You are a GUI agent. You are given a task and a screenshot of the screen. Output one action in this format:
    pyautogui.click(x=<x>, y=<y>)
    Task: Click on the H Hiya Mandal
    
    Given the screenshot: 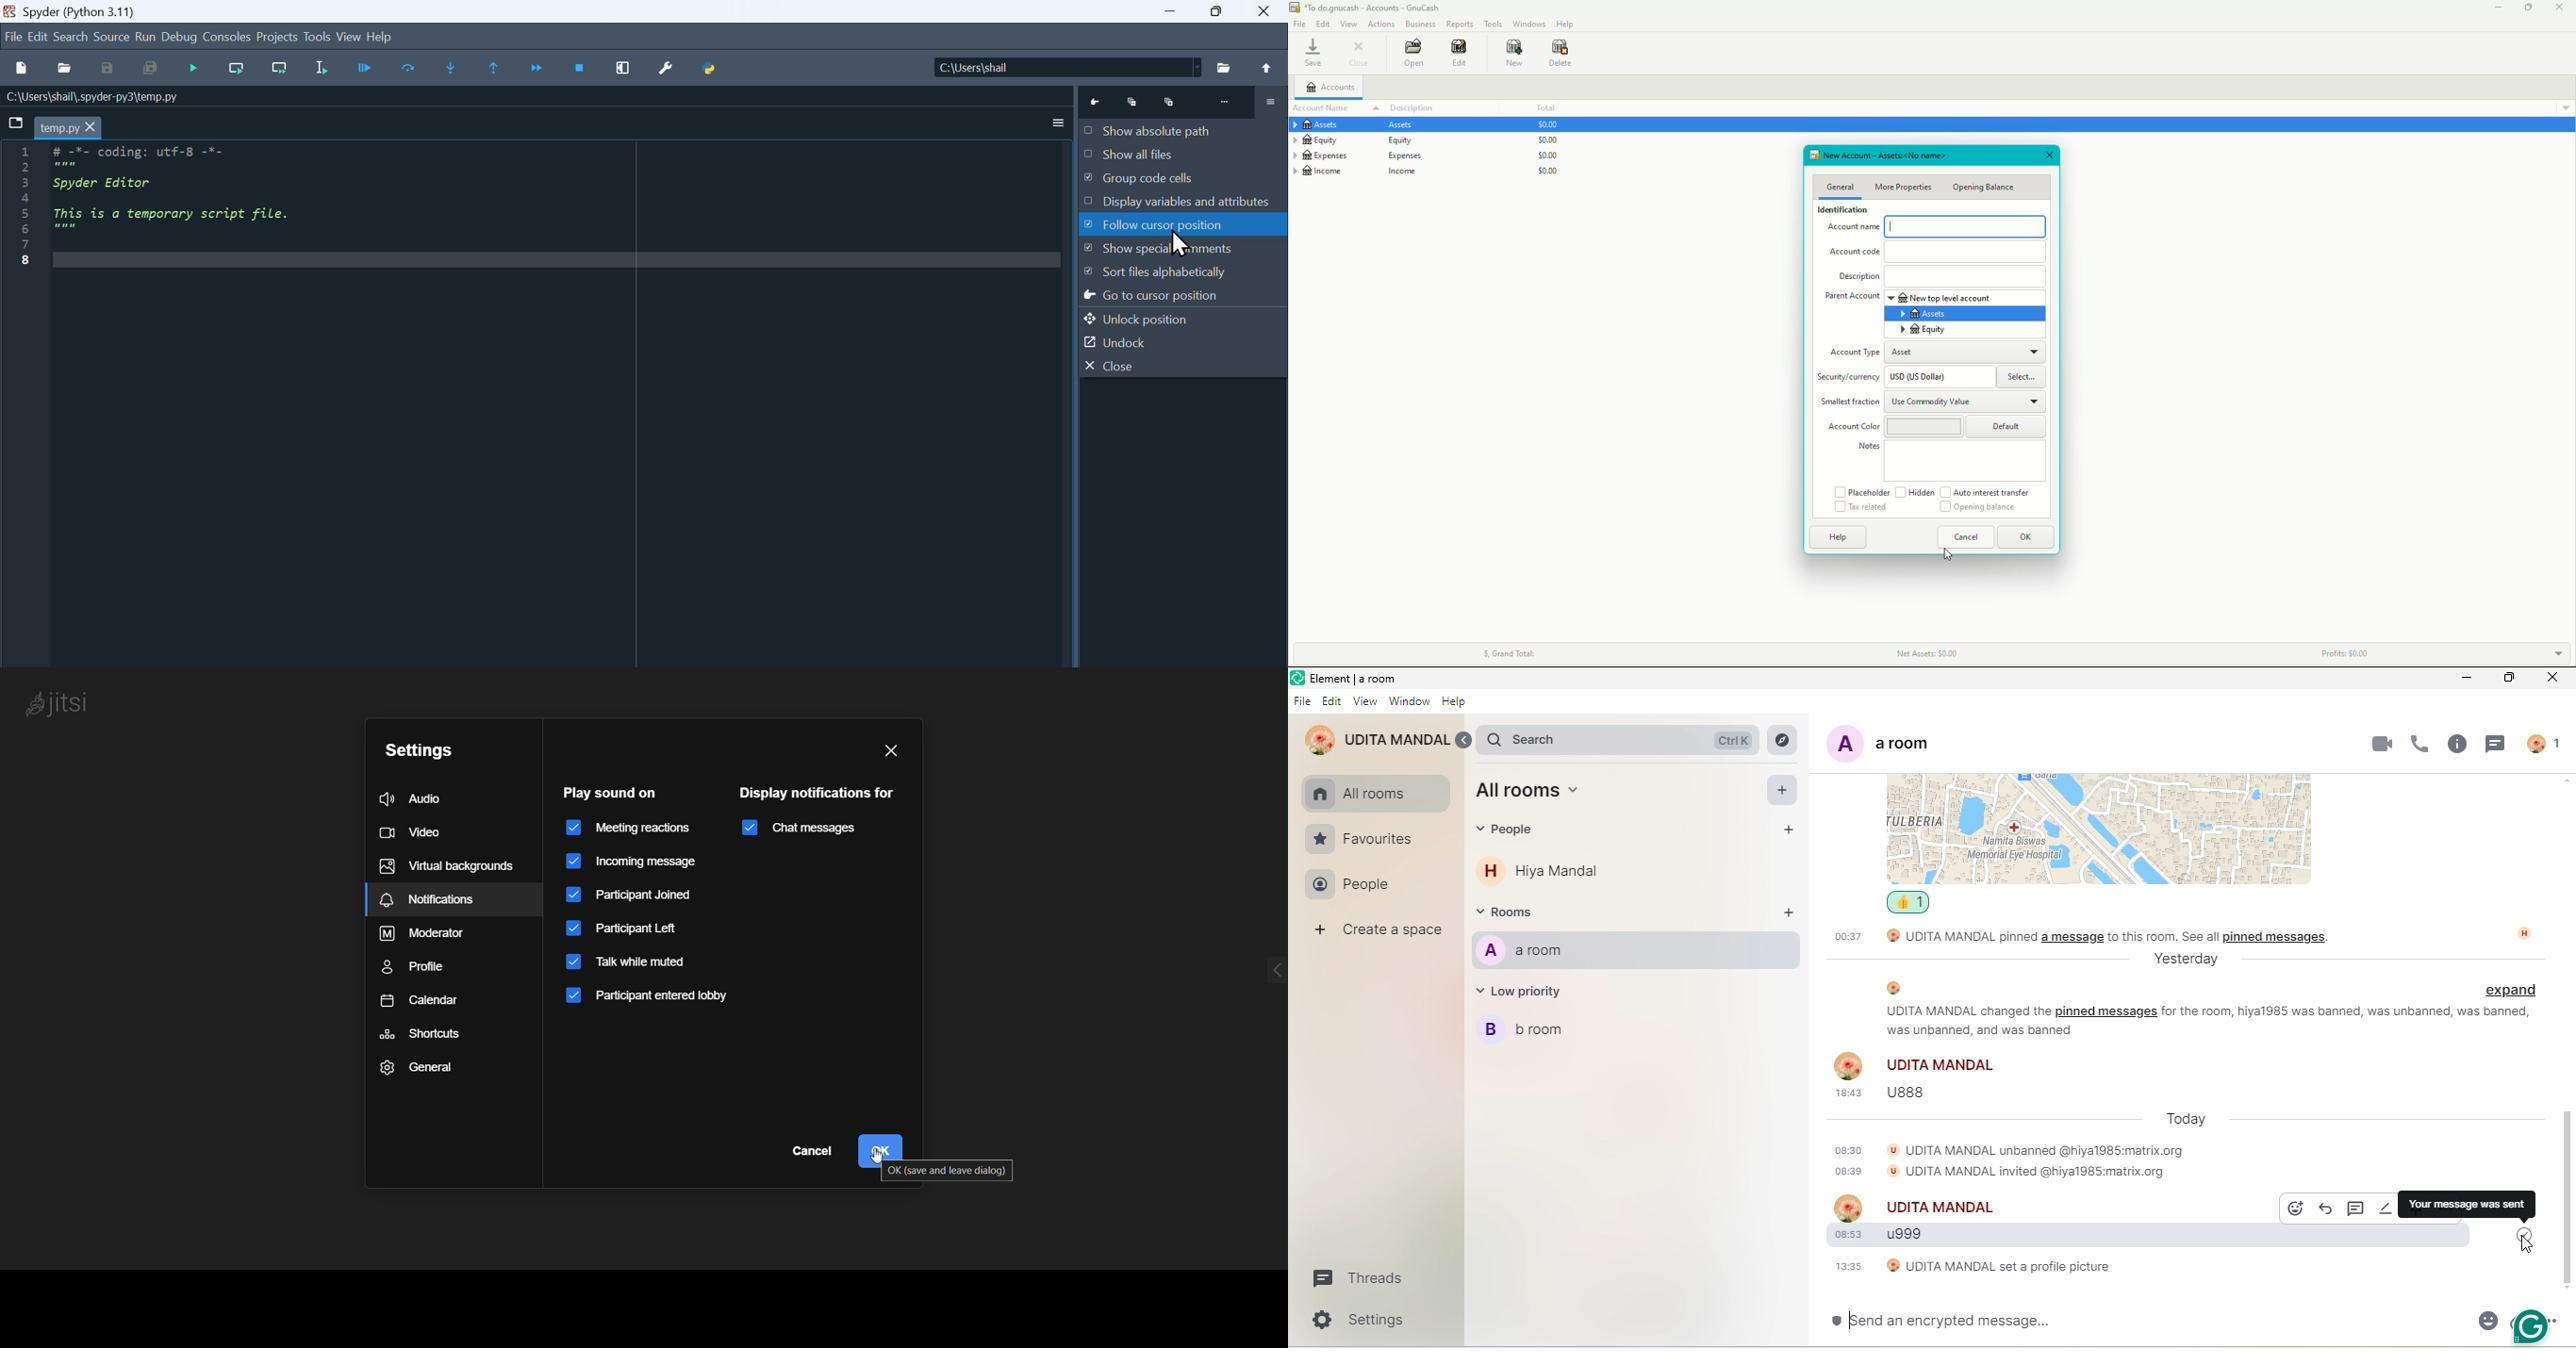 What is the action you would take?
    pyautogui.click(x=1544, y=874)
    